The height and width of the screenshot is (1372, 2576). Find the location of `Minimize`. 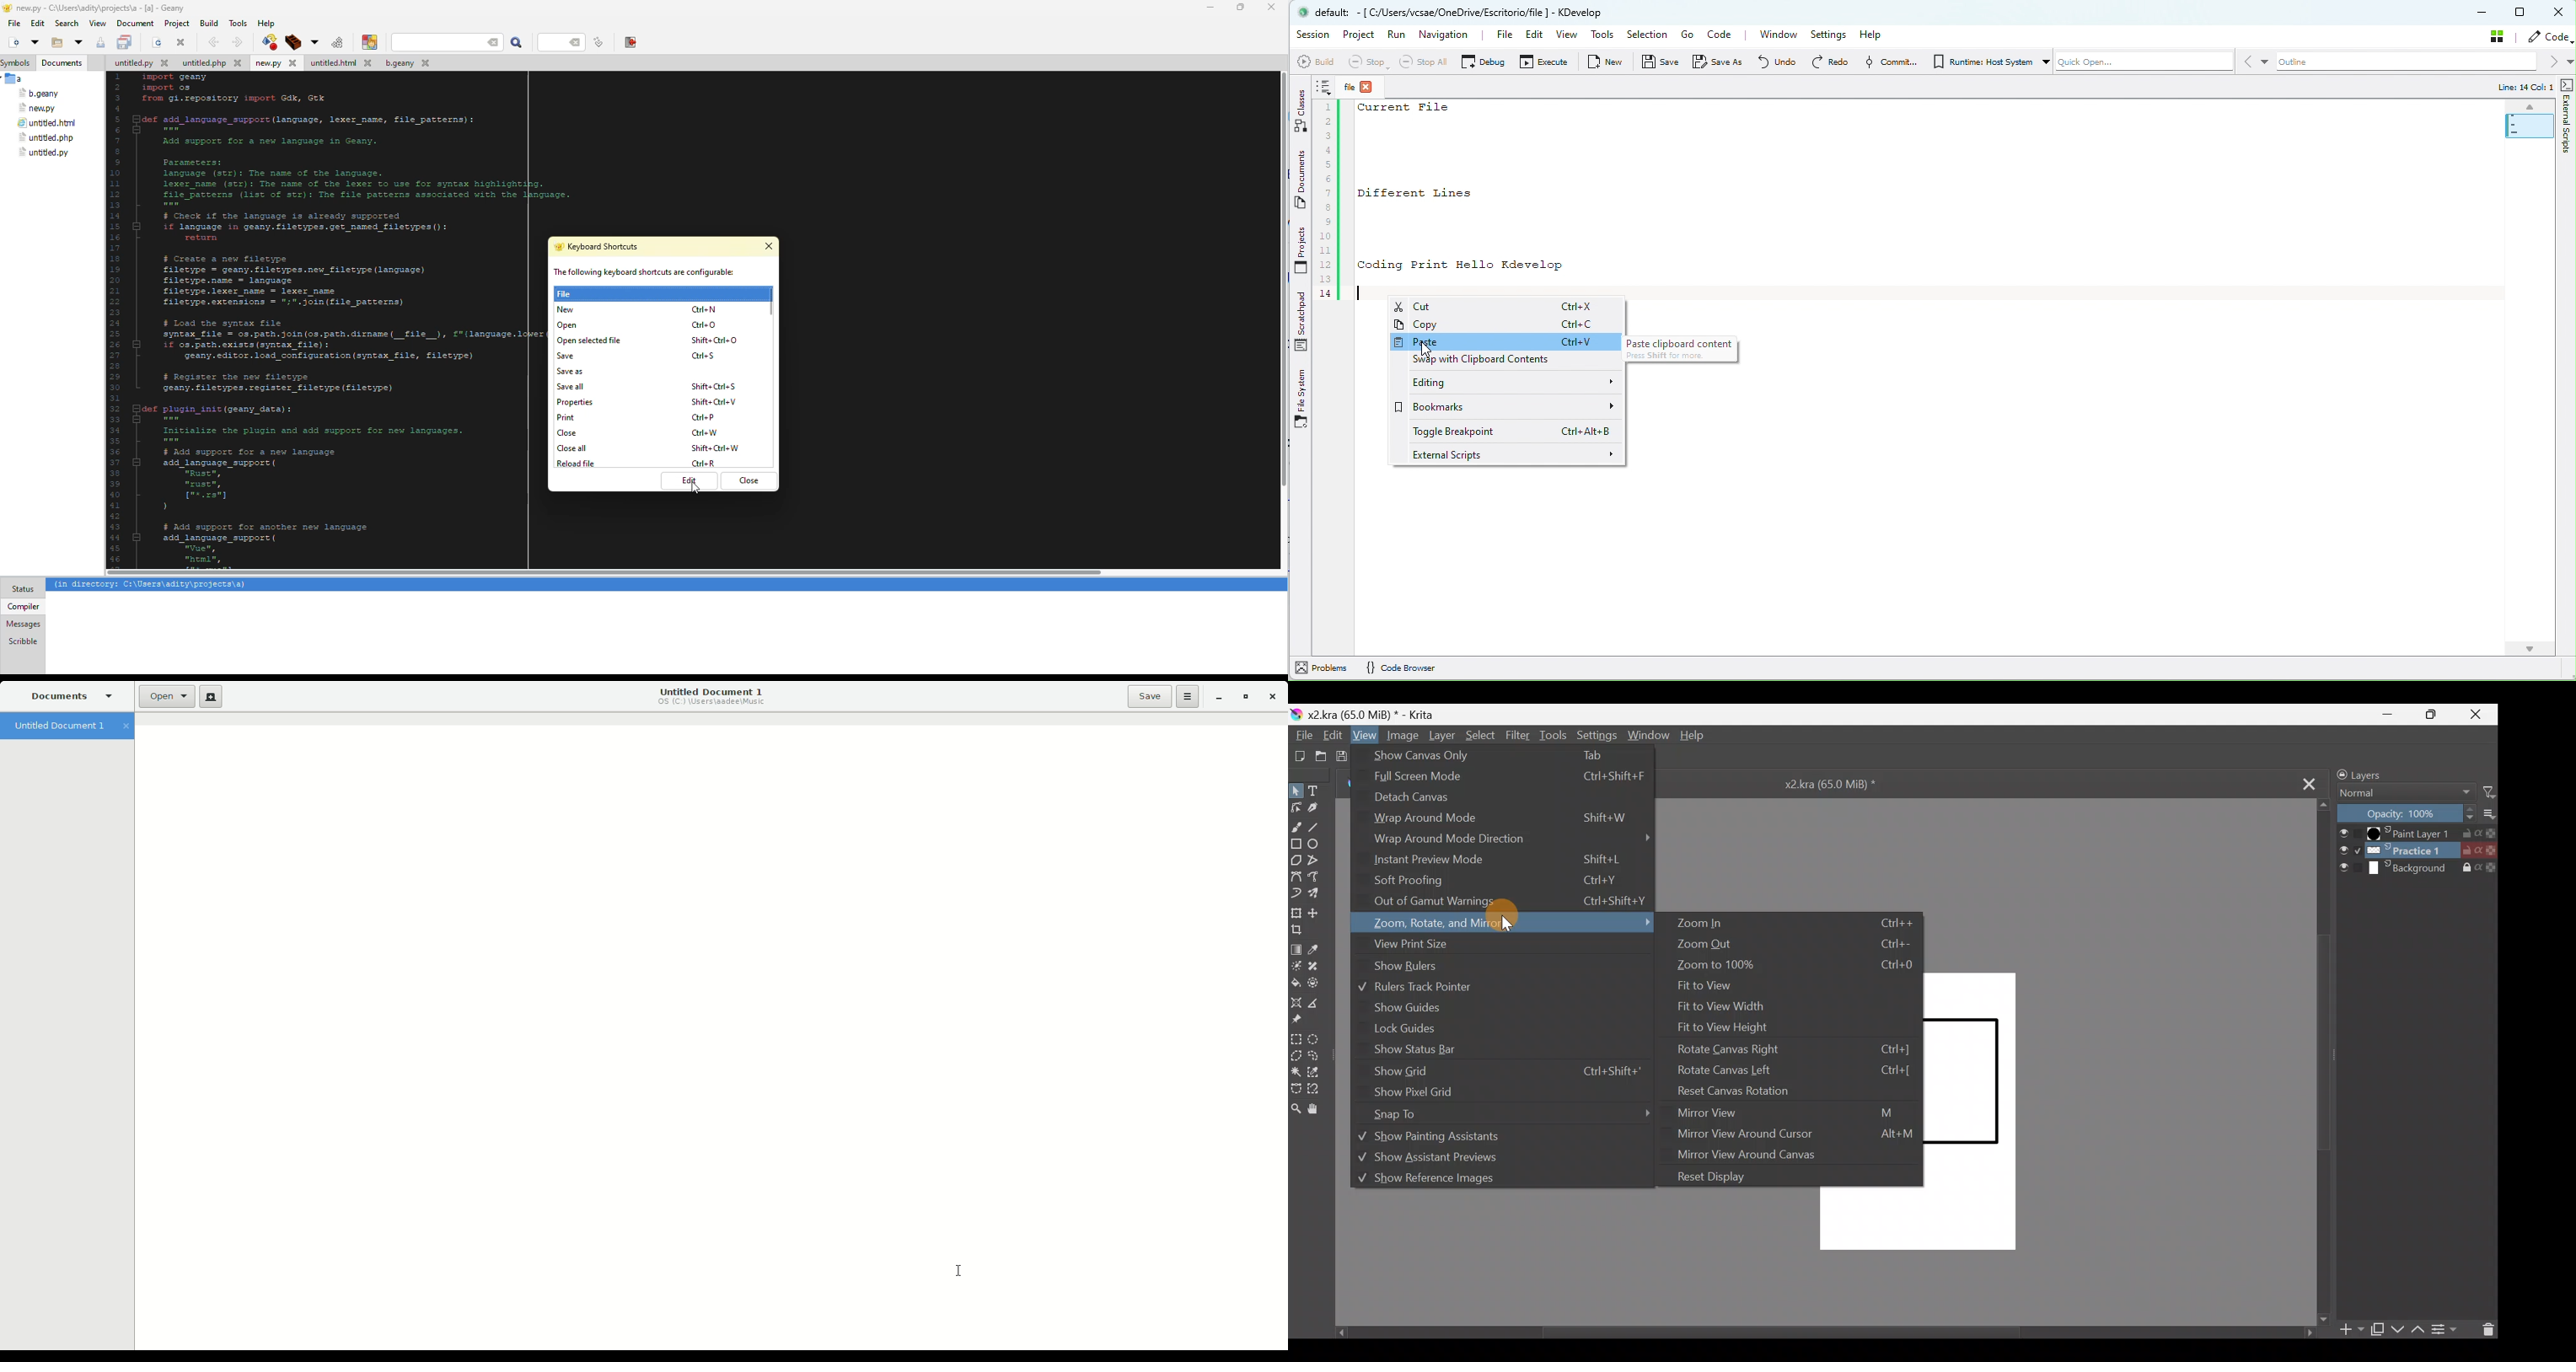

Minimize is located at coordinates (1218, 697).